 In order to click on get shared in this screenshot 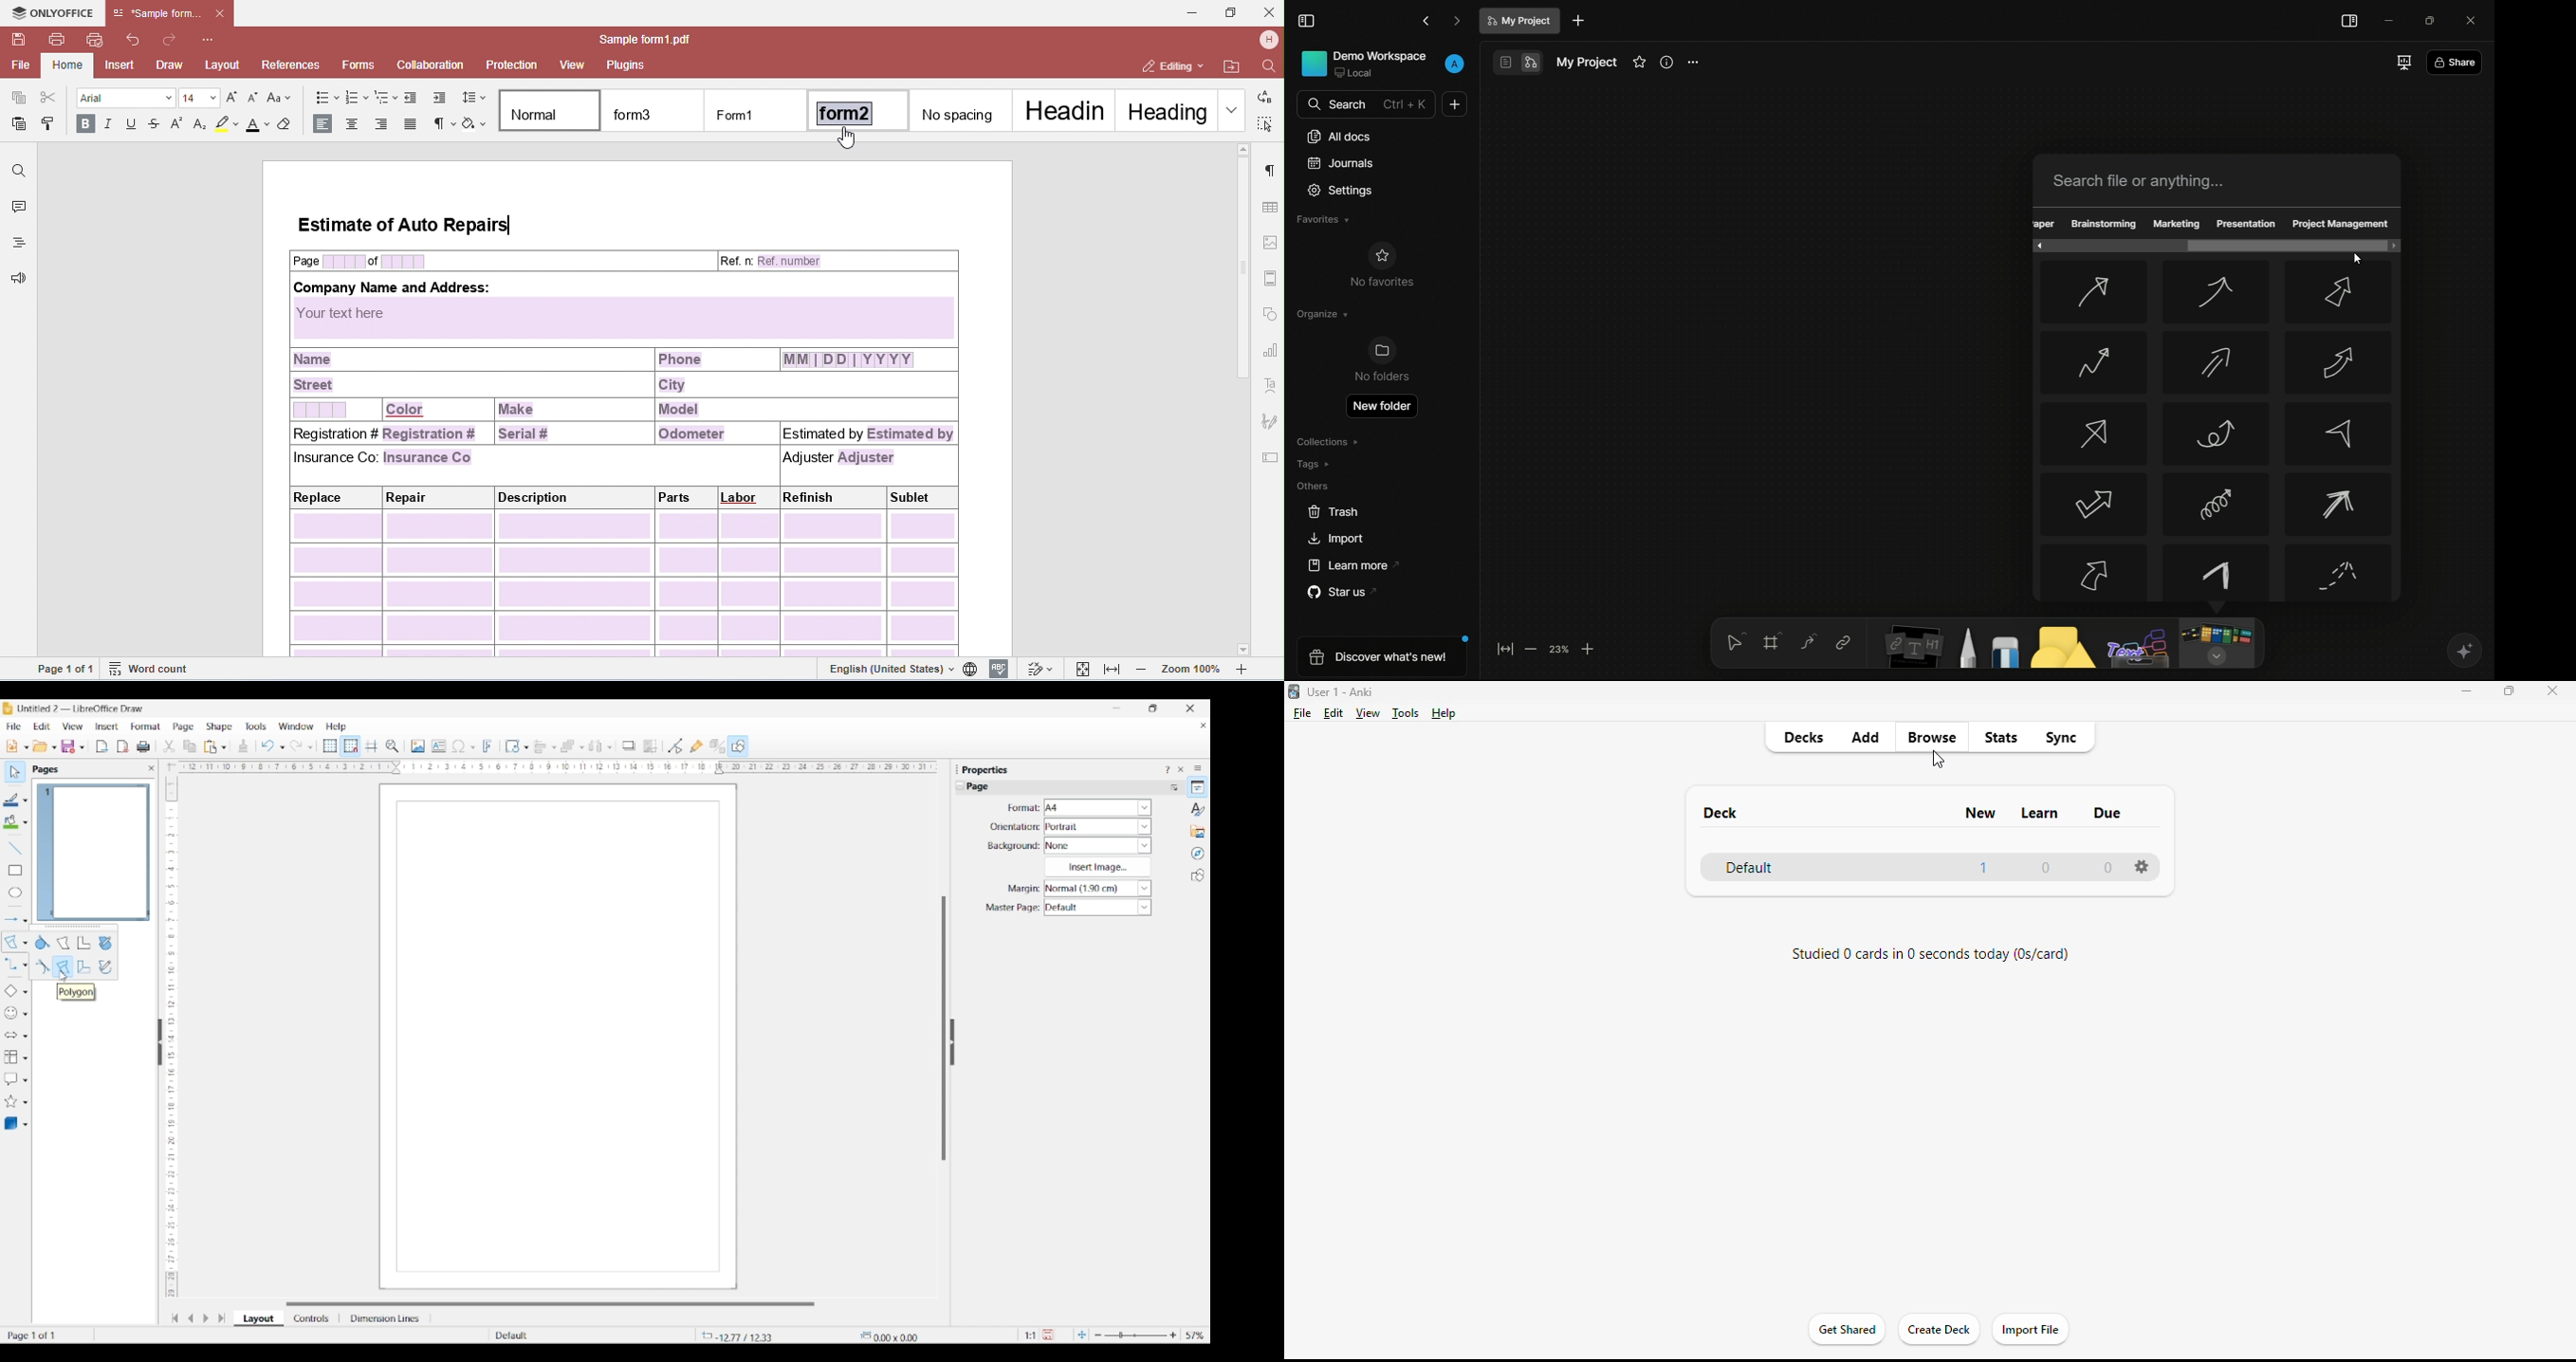, I will do `click(1846, 1330)`.